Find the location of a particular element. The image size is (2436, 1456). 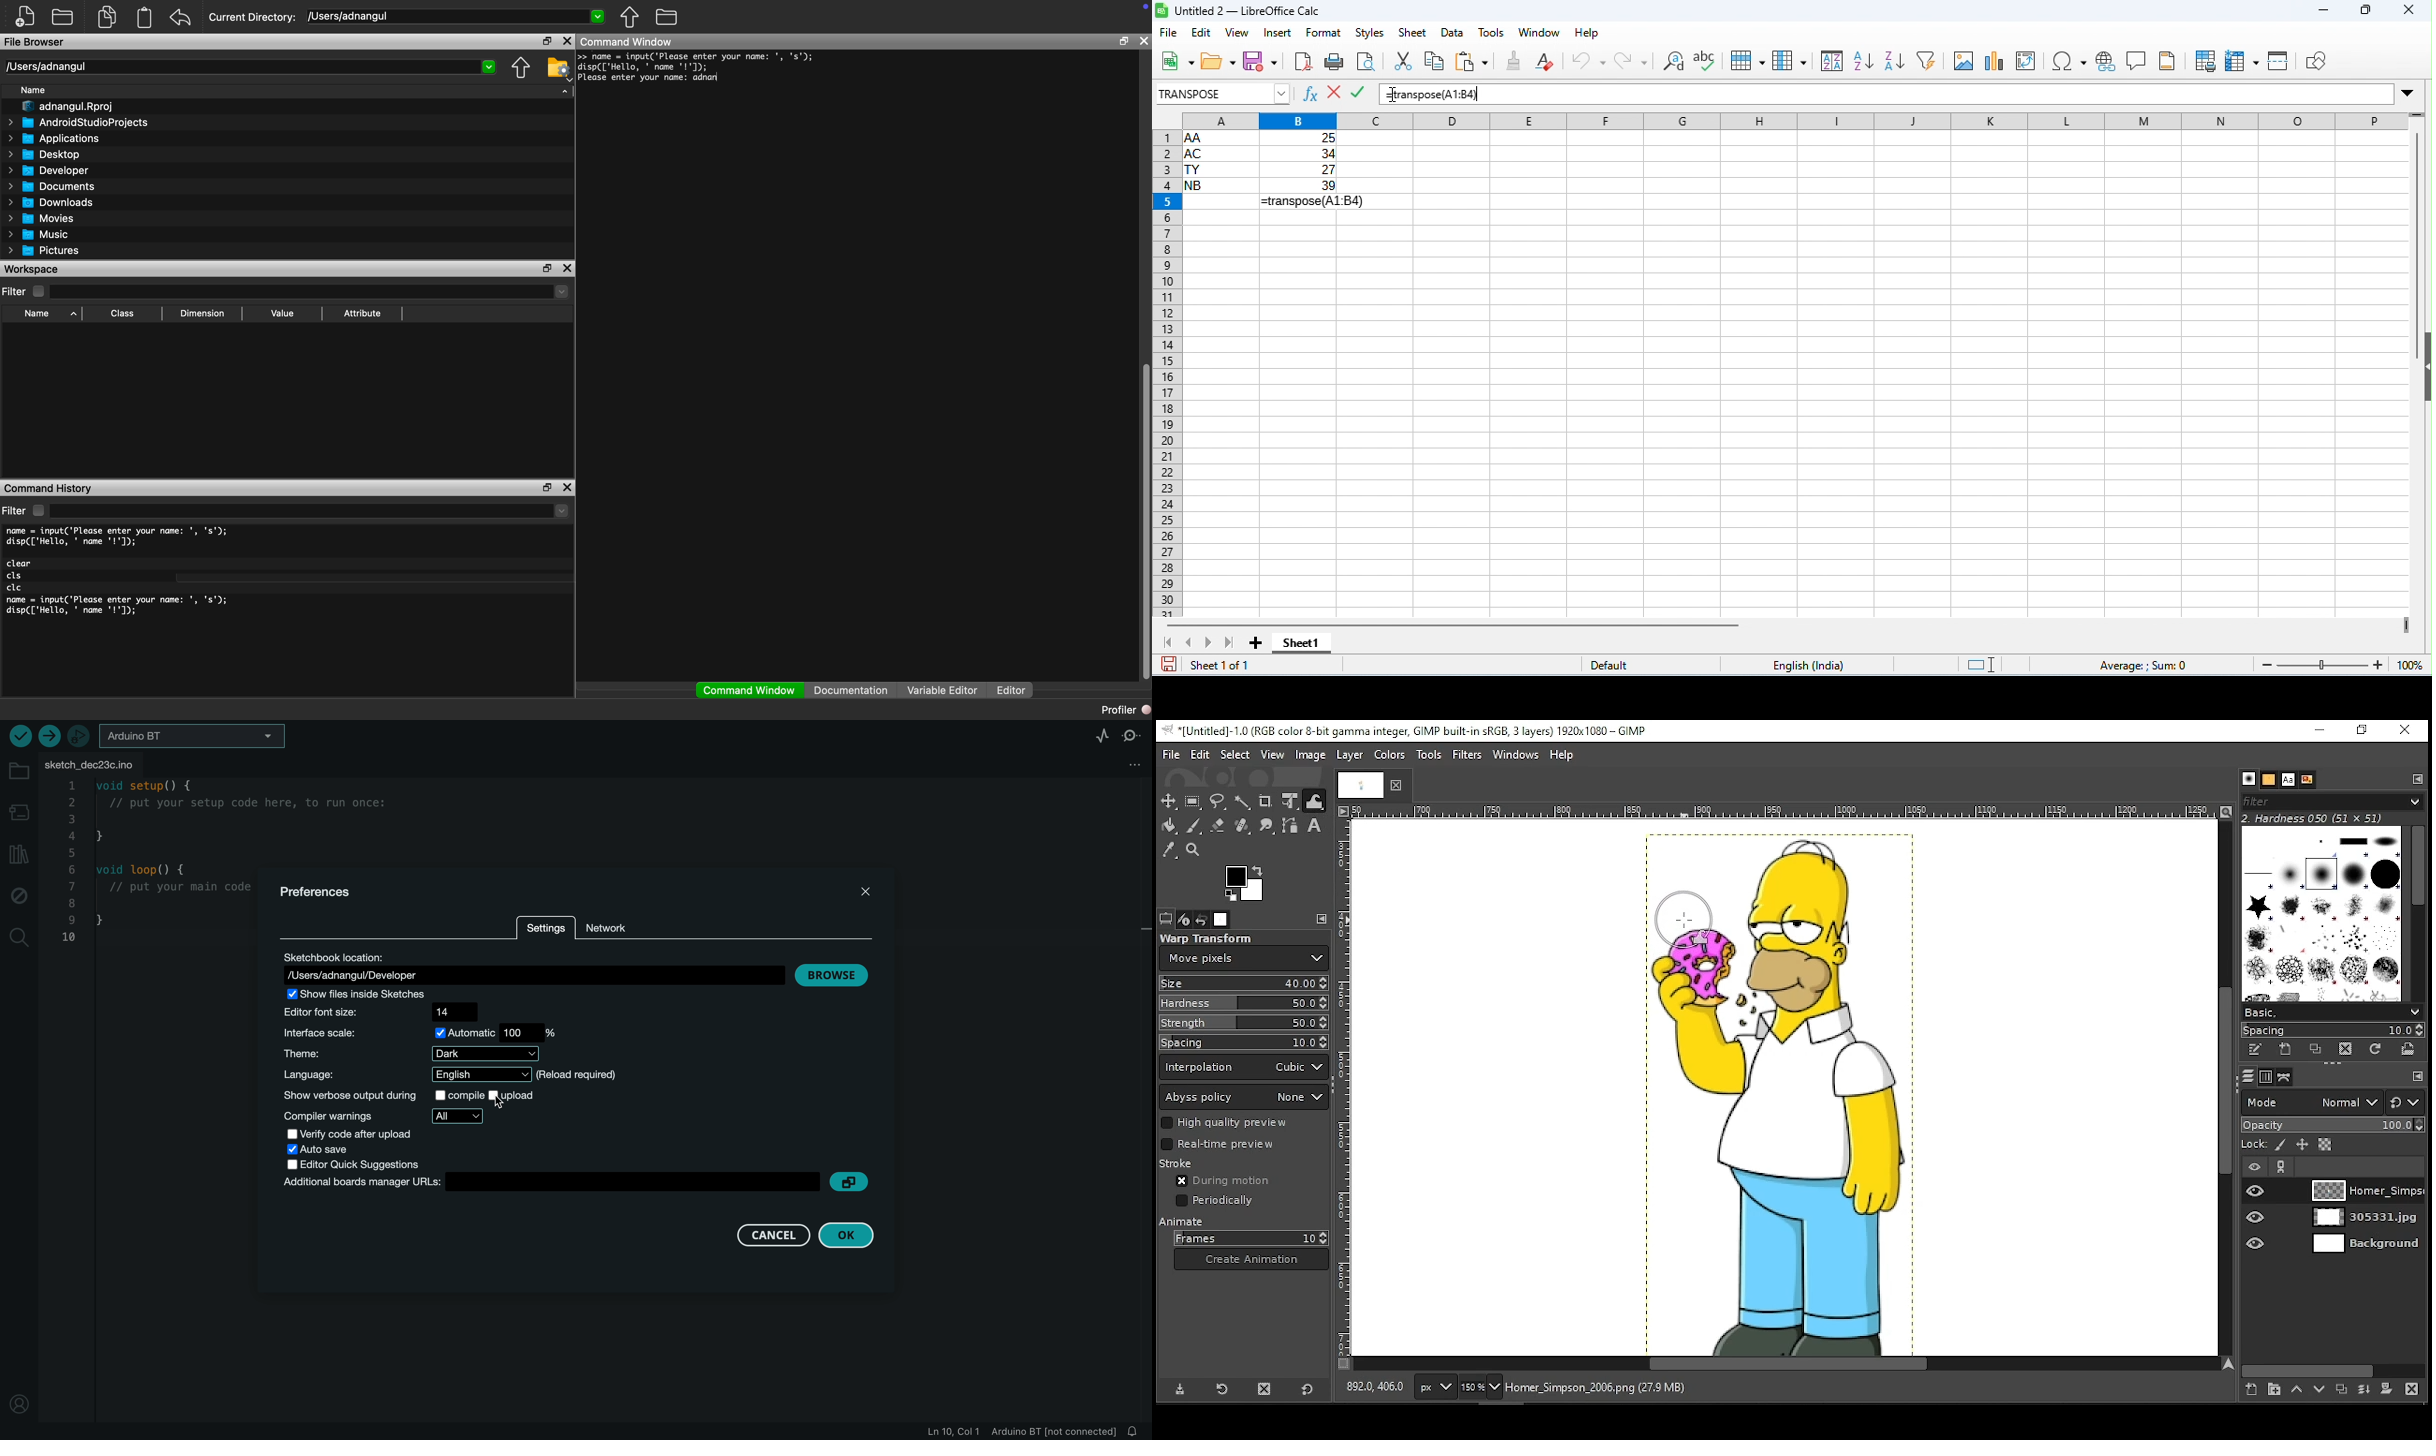

channels is located at coordinates (2267, 1077).